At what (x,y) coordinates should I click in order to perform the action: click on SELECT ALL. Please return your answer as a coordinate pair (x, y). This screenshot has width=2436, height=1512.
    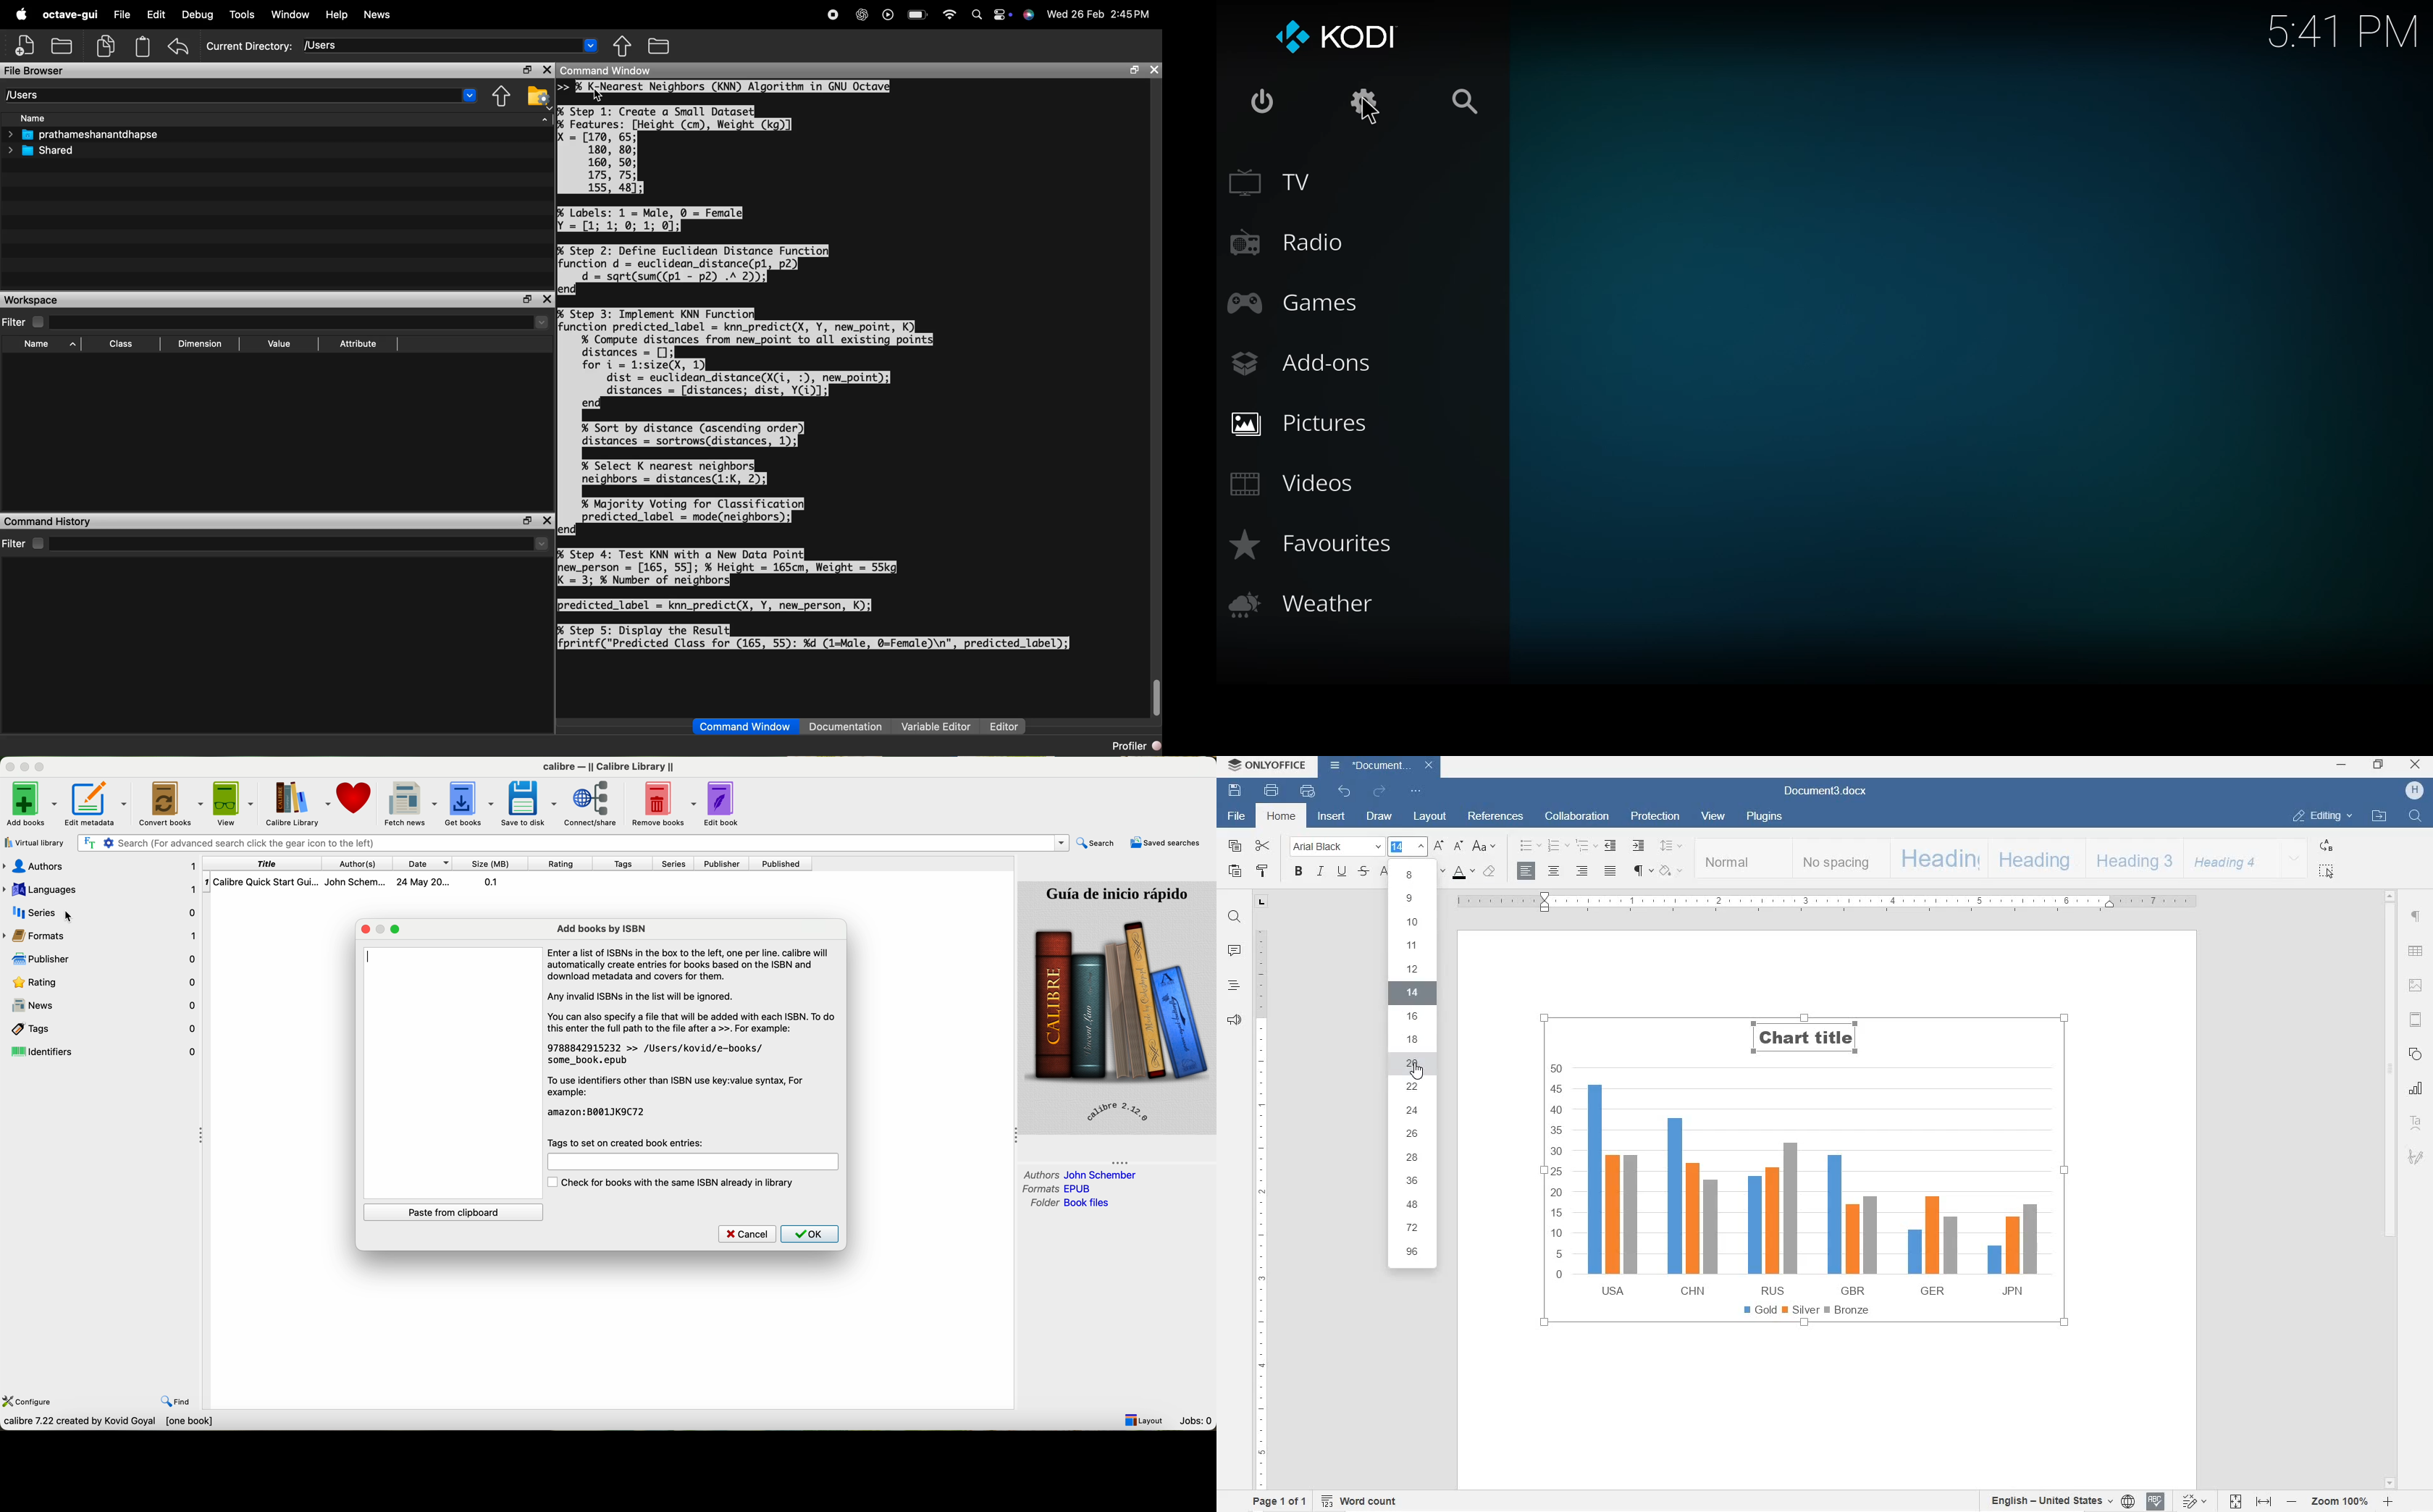
    Looking at the image, I should click on (2326, 872).